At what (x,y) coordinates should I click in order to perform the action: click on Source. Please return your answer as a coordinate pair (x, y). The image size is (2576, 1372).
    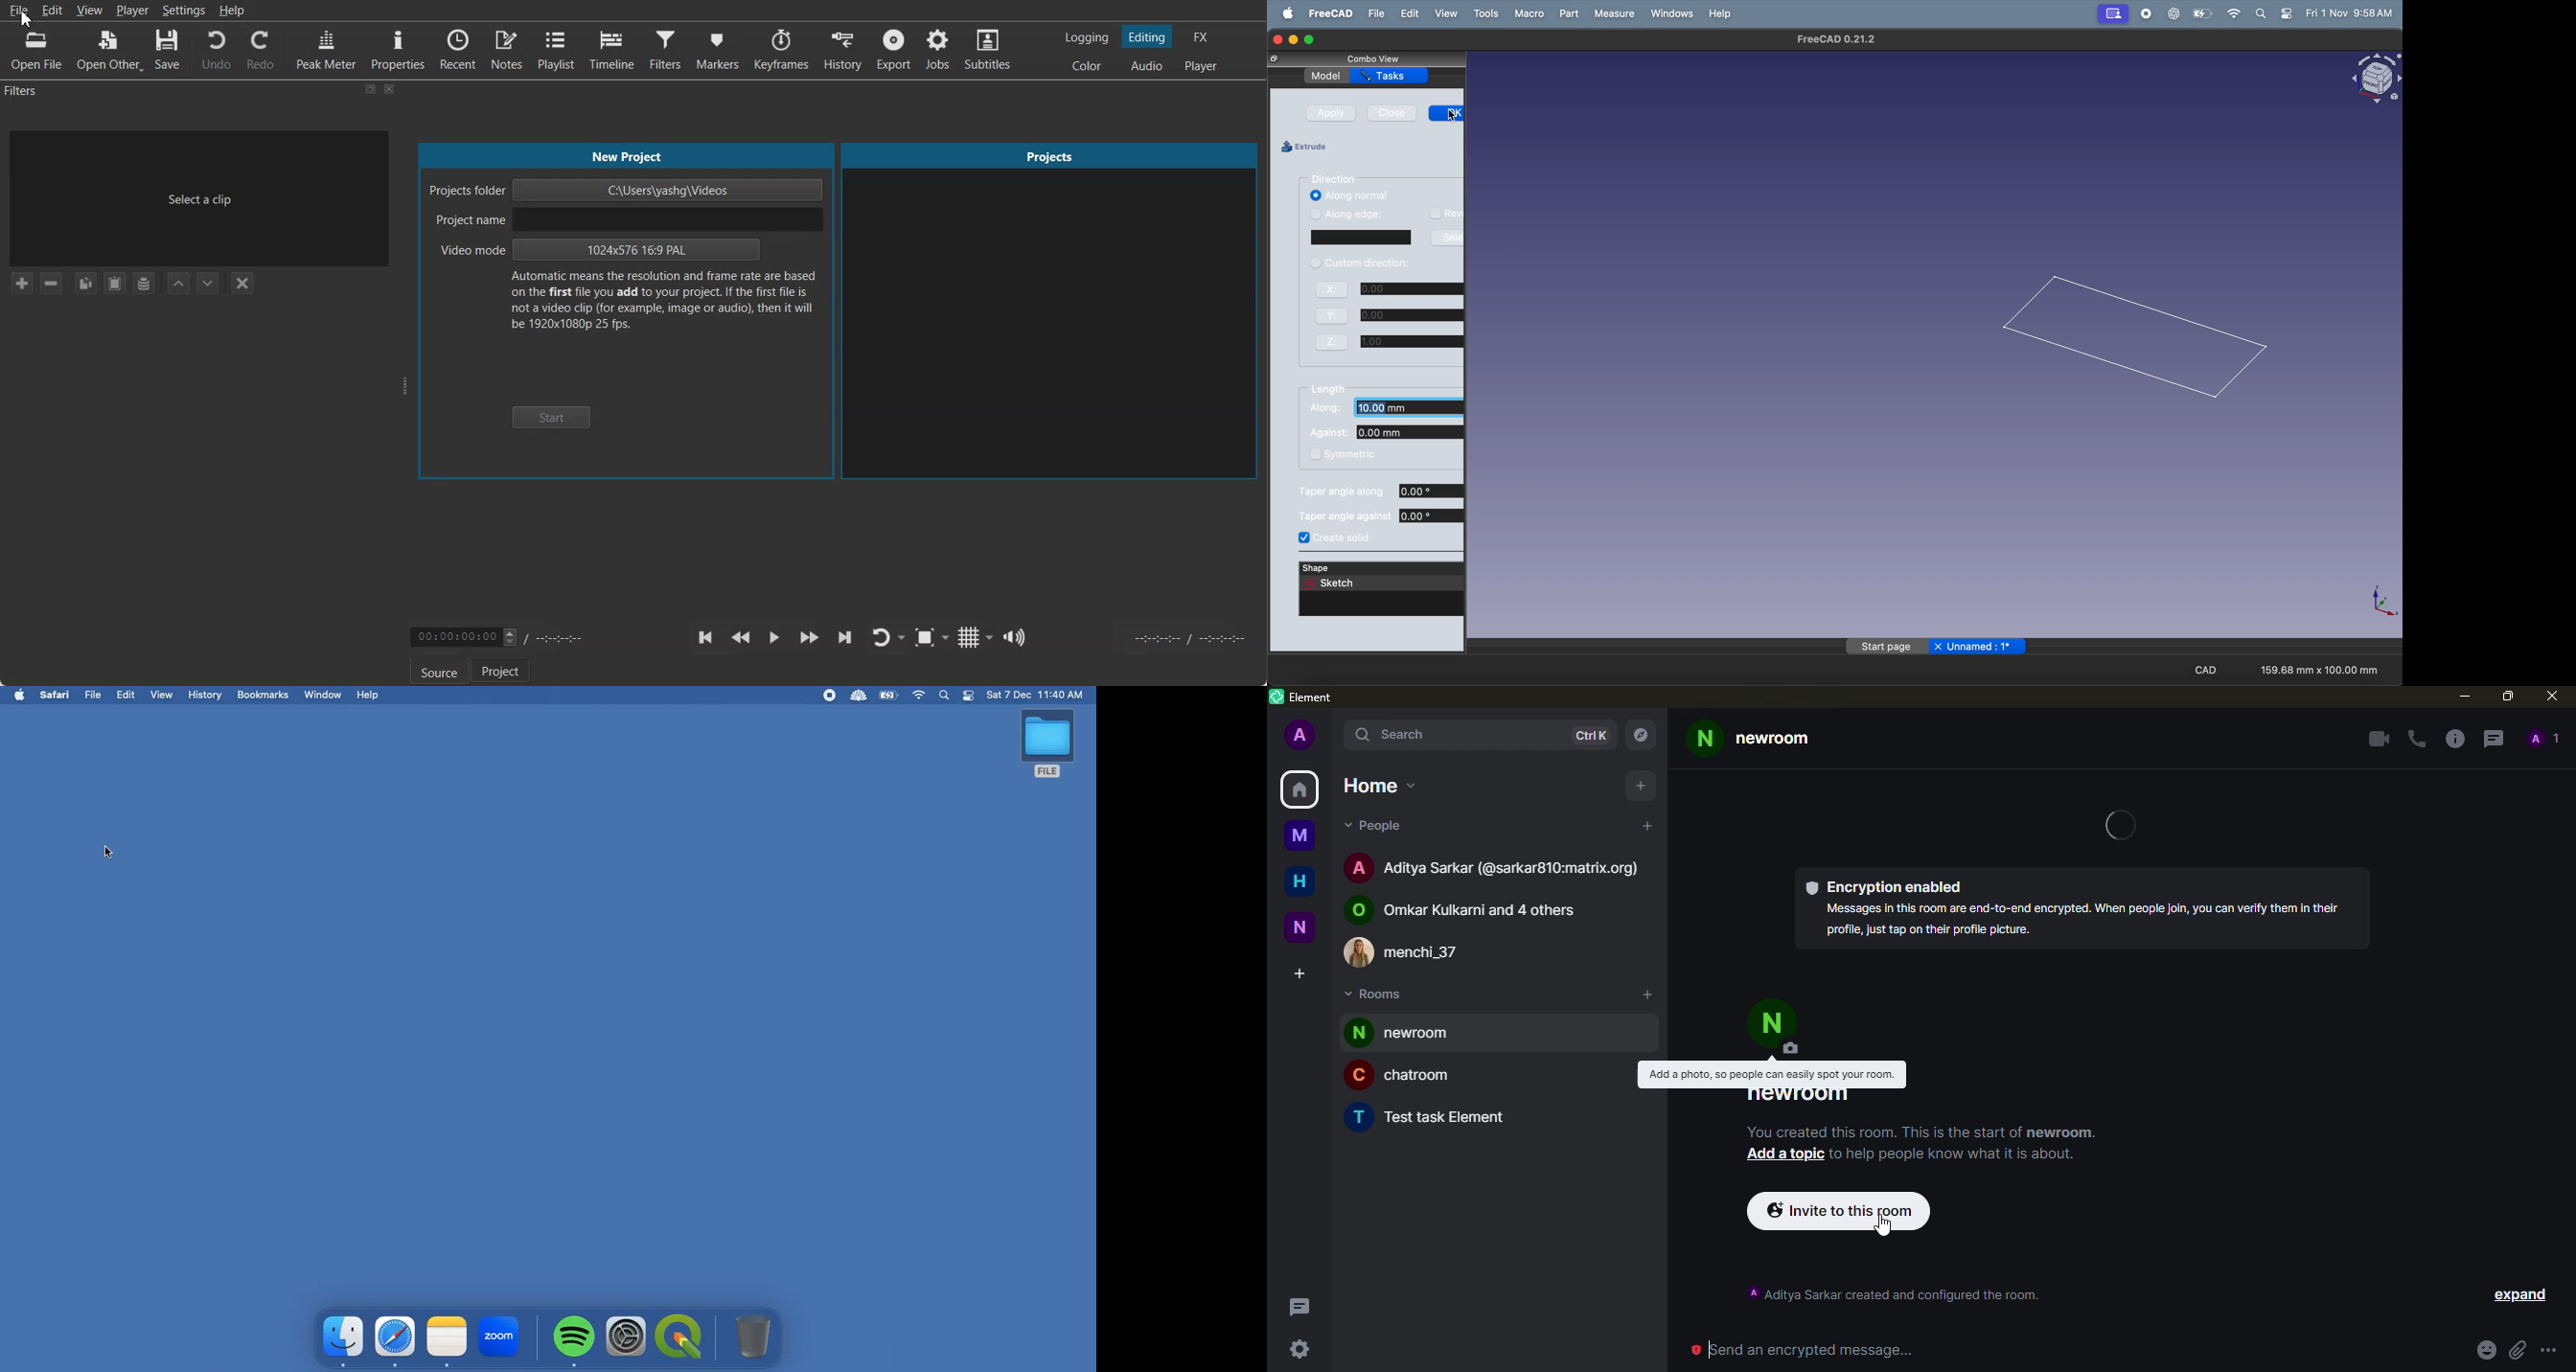
    Looking at the image, I should click on (440, 671).